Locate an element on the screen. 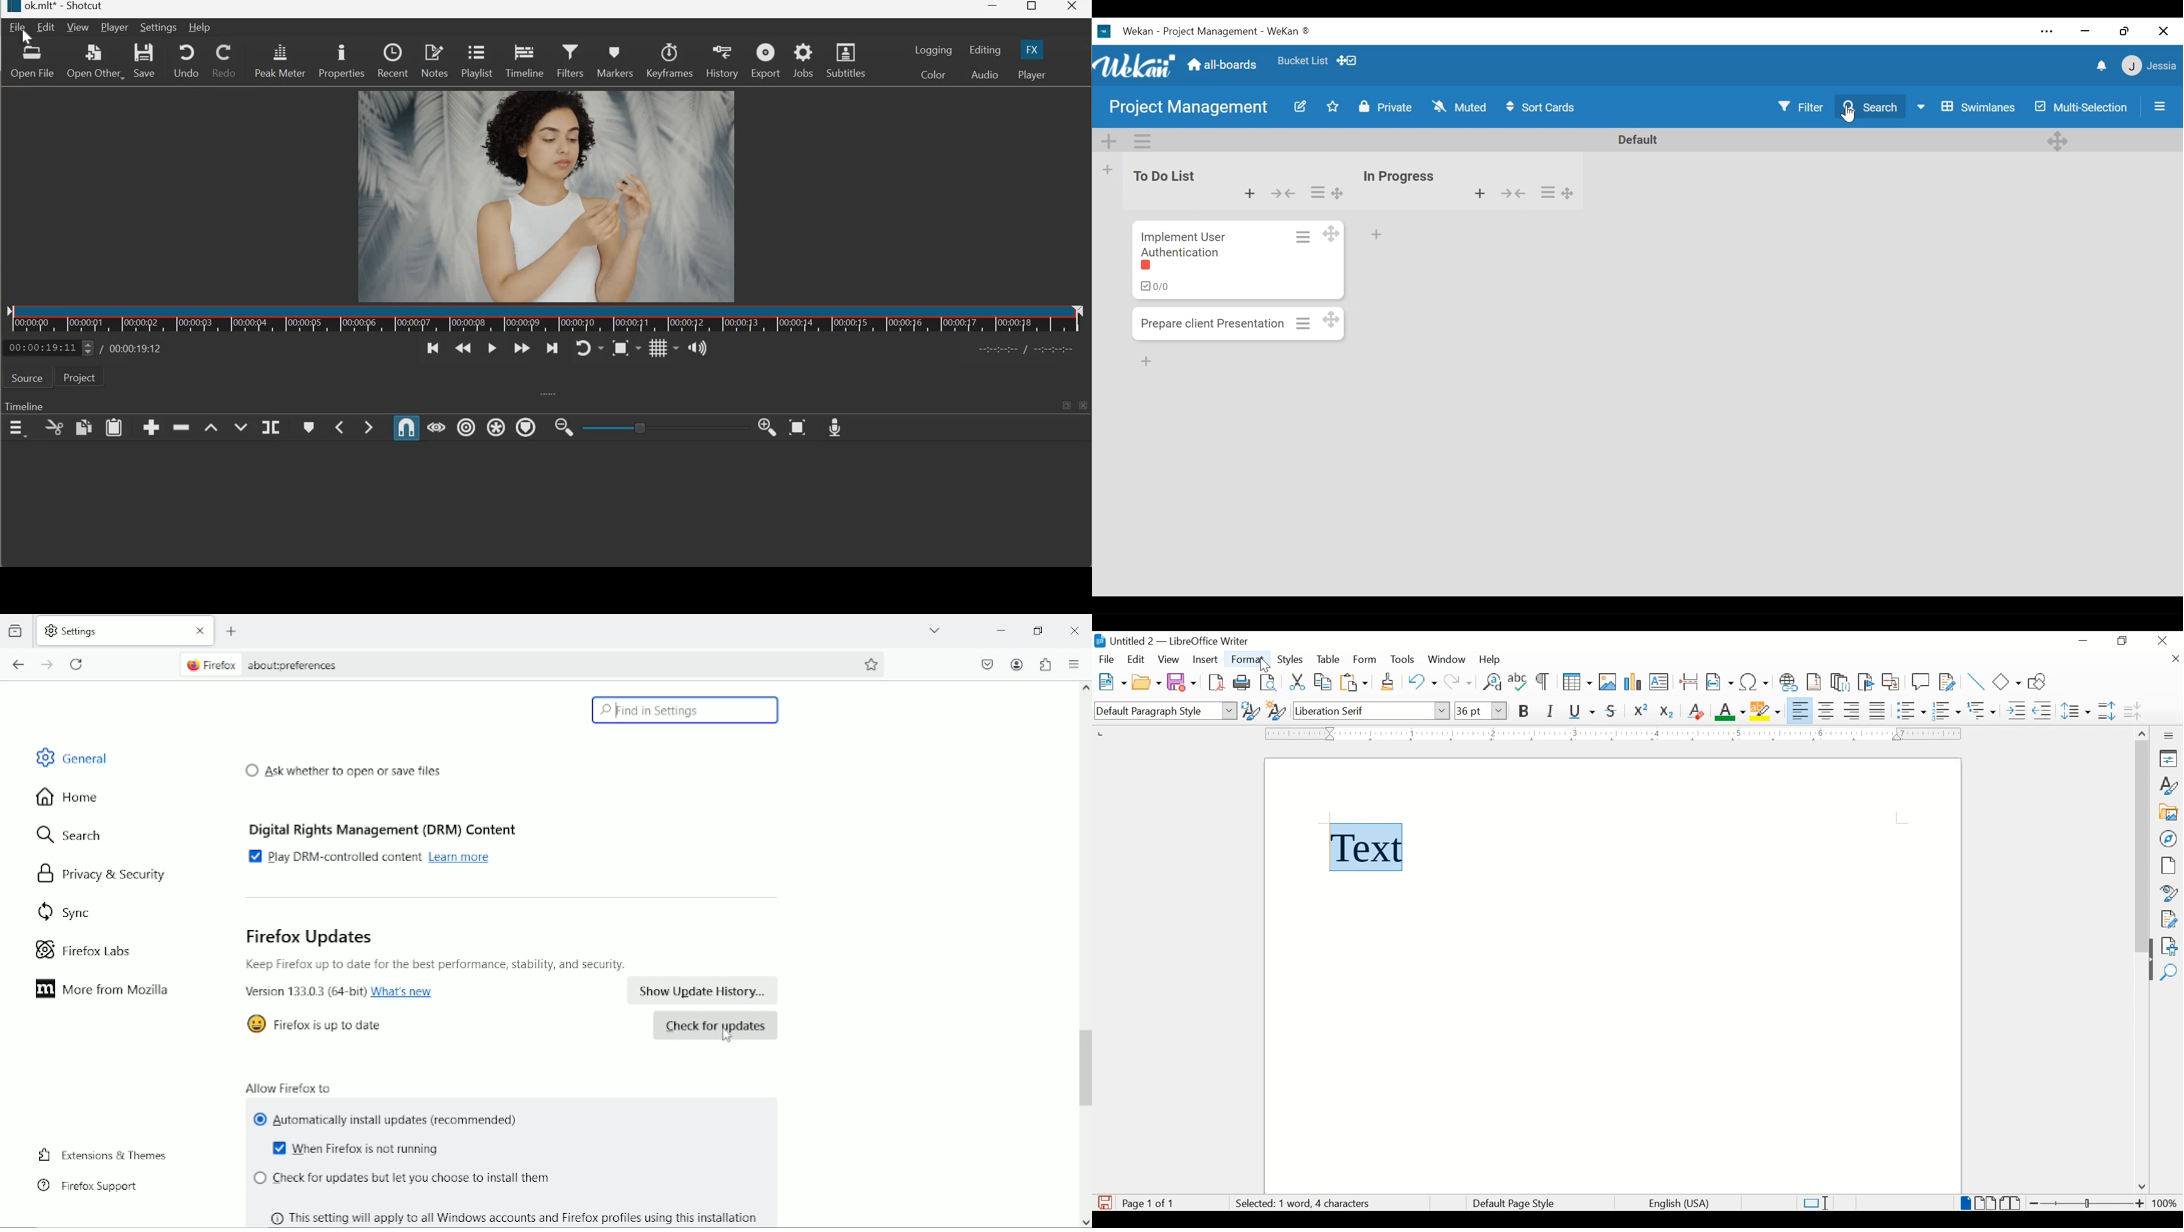 The height and width of the screenshot is (1232, 2184). superscript is located at coordinates (1642, 712).